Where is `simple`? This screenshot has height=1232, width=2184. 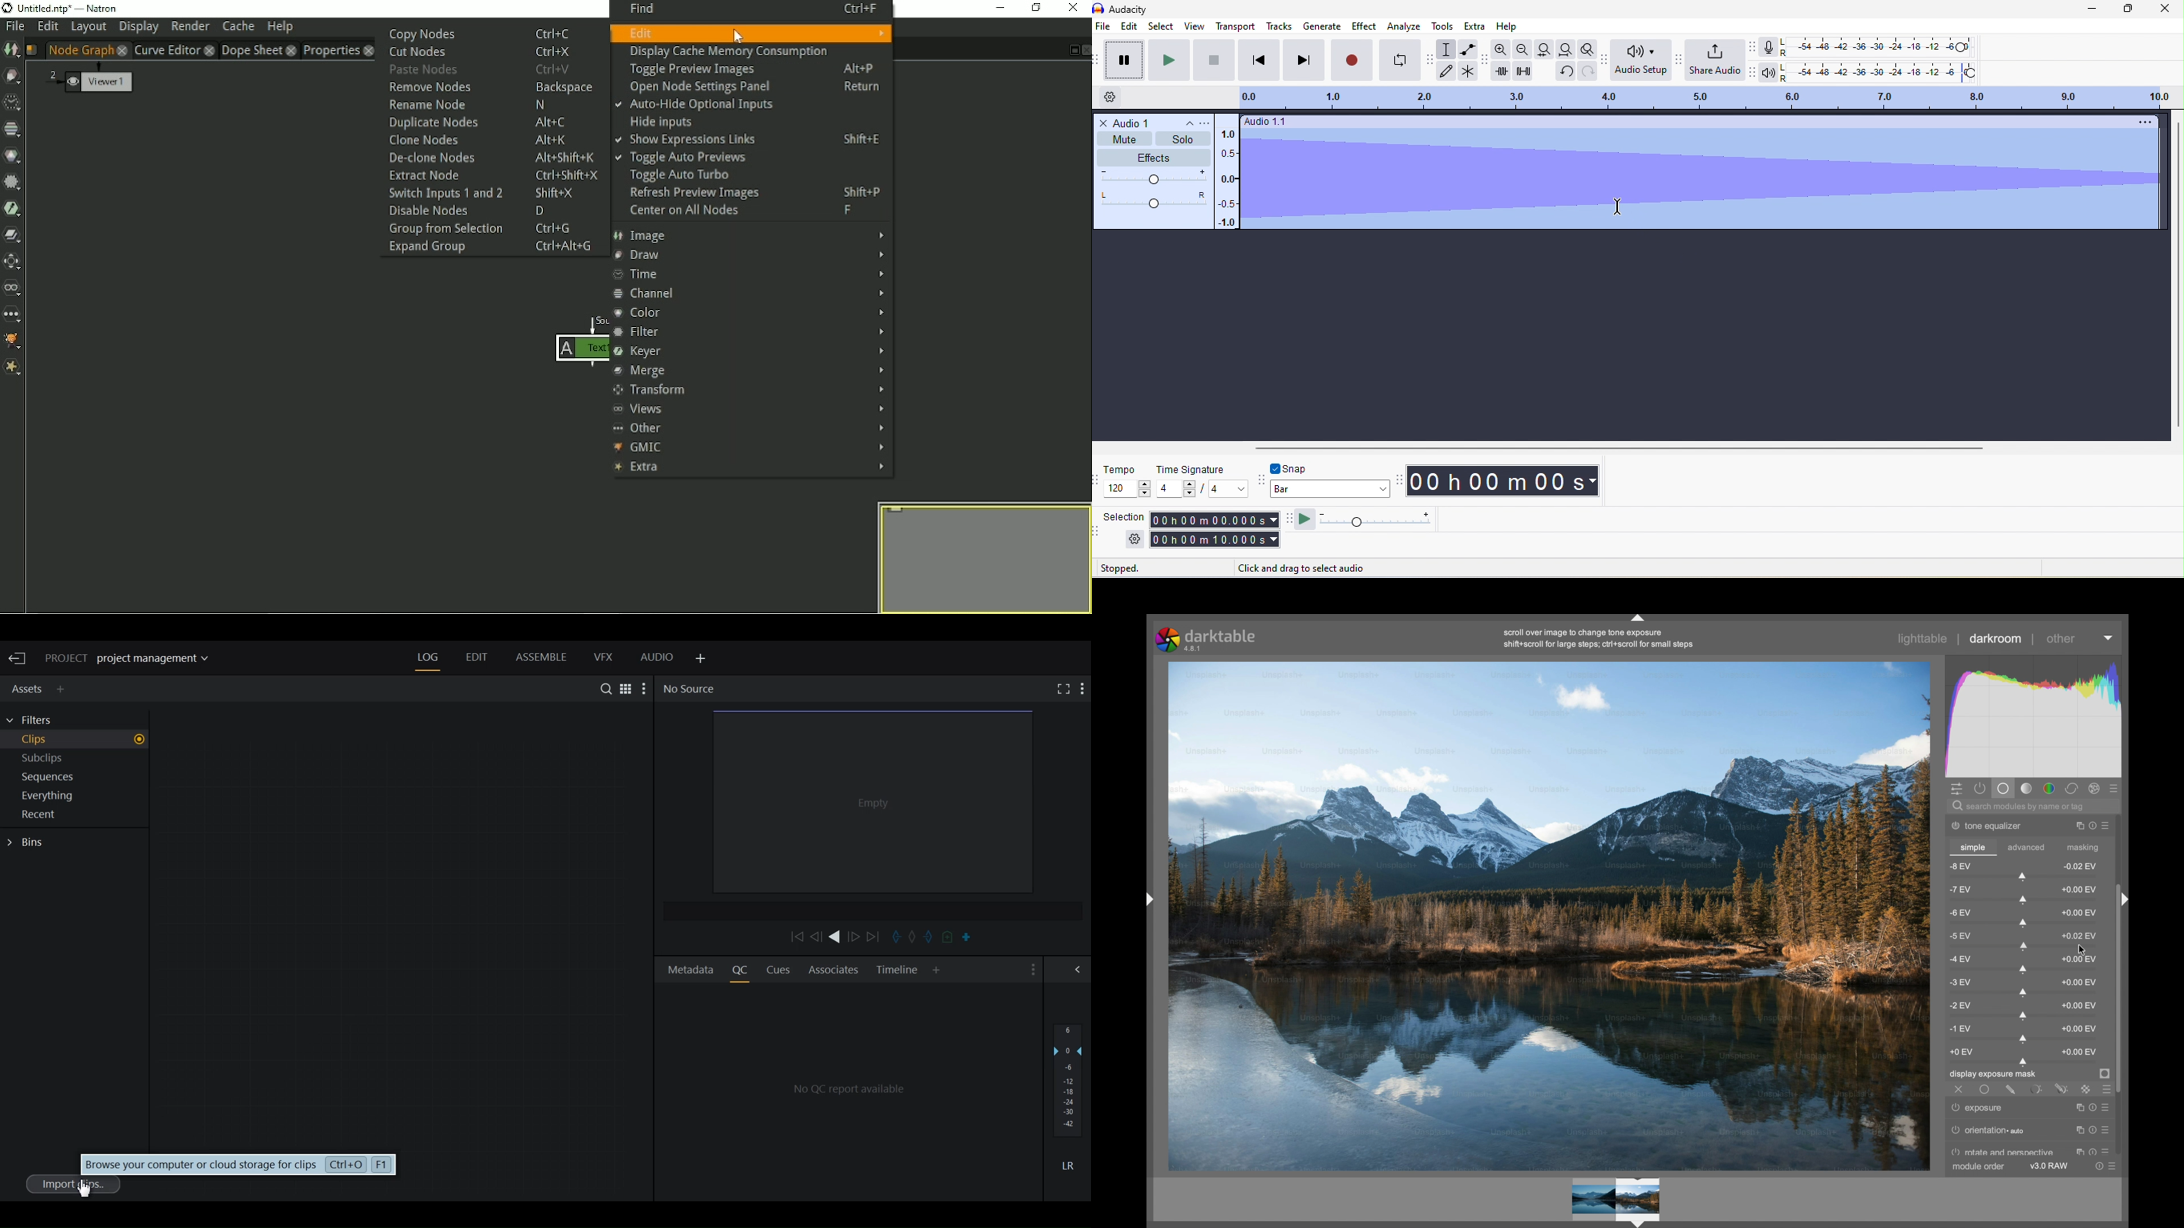
simple is located at coordinates (1971, 848).